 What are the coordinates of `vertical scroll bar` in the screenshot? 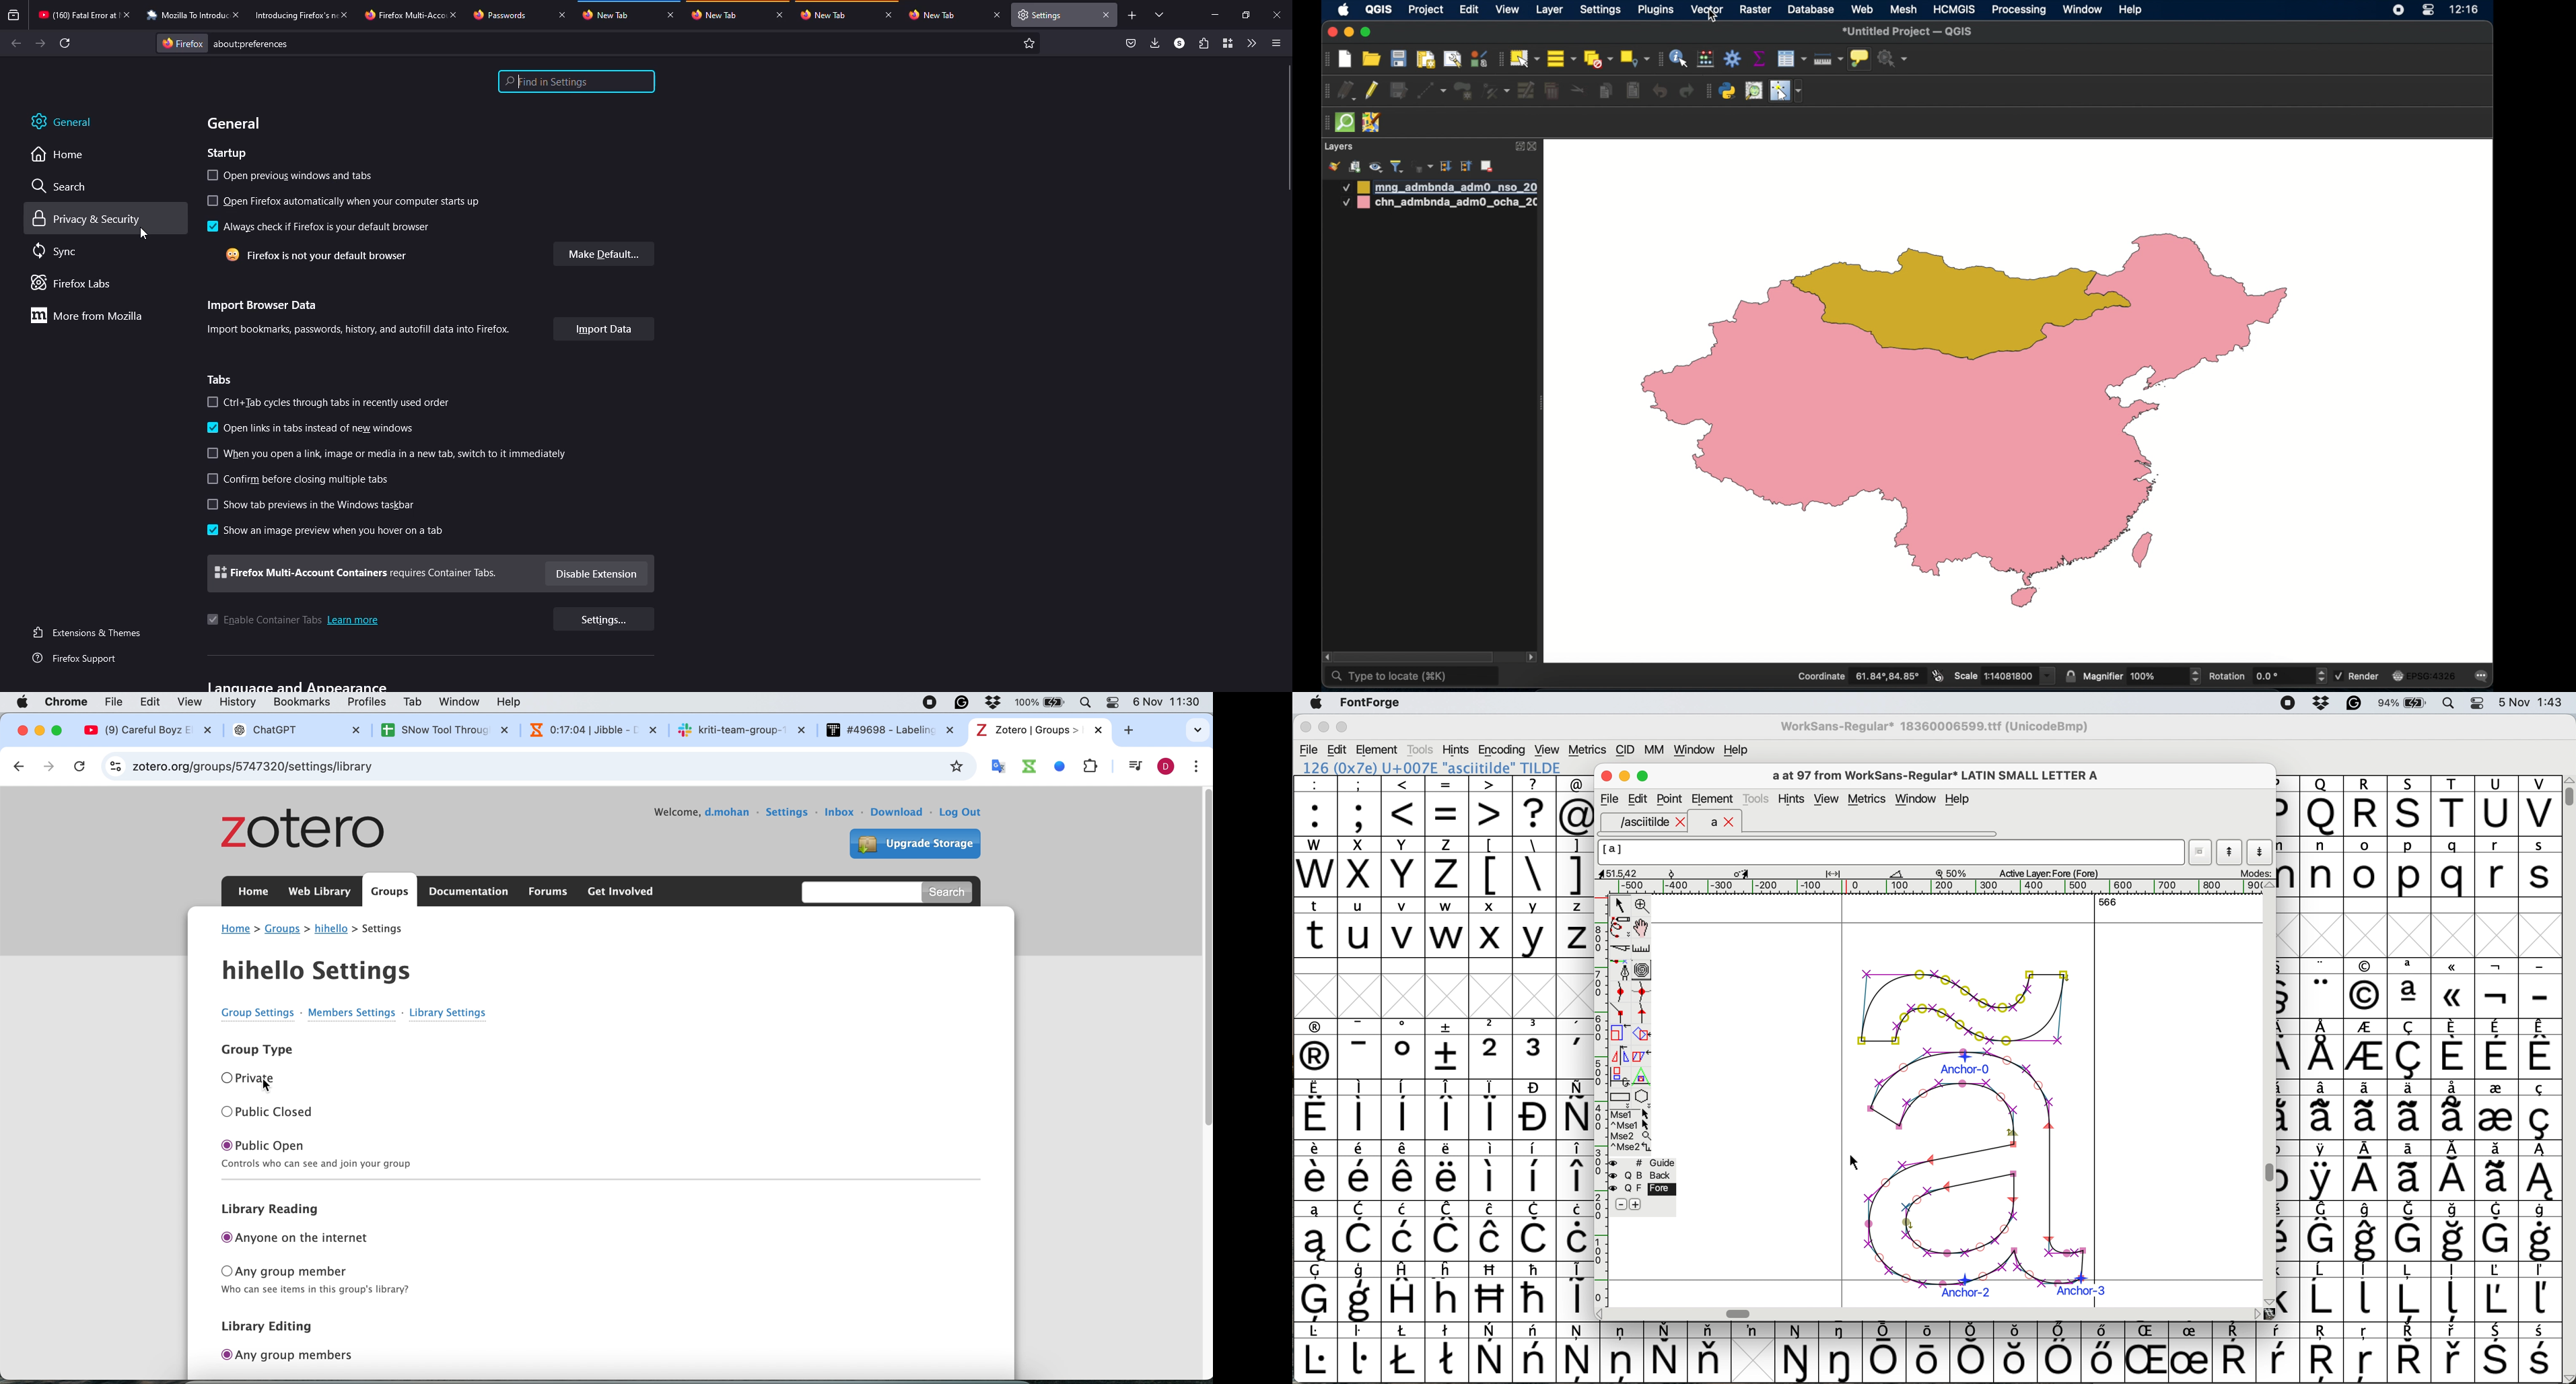 It's located at (1288, 127).